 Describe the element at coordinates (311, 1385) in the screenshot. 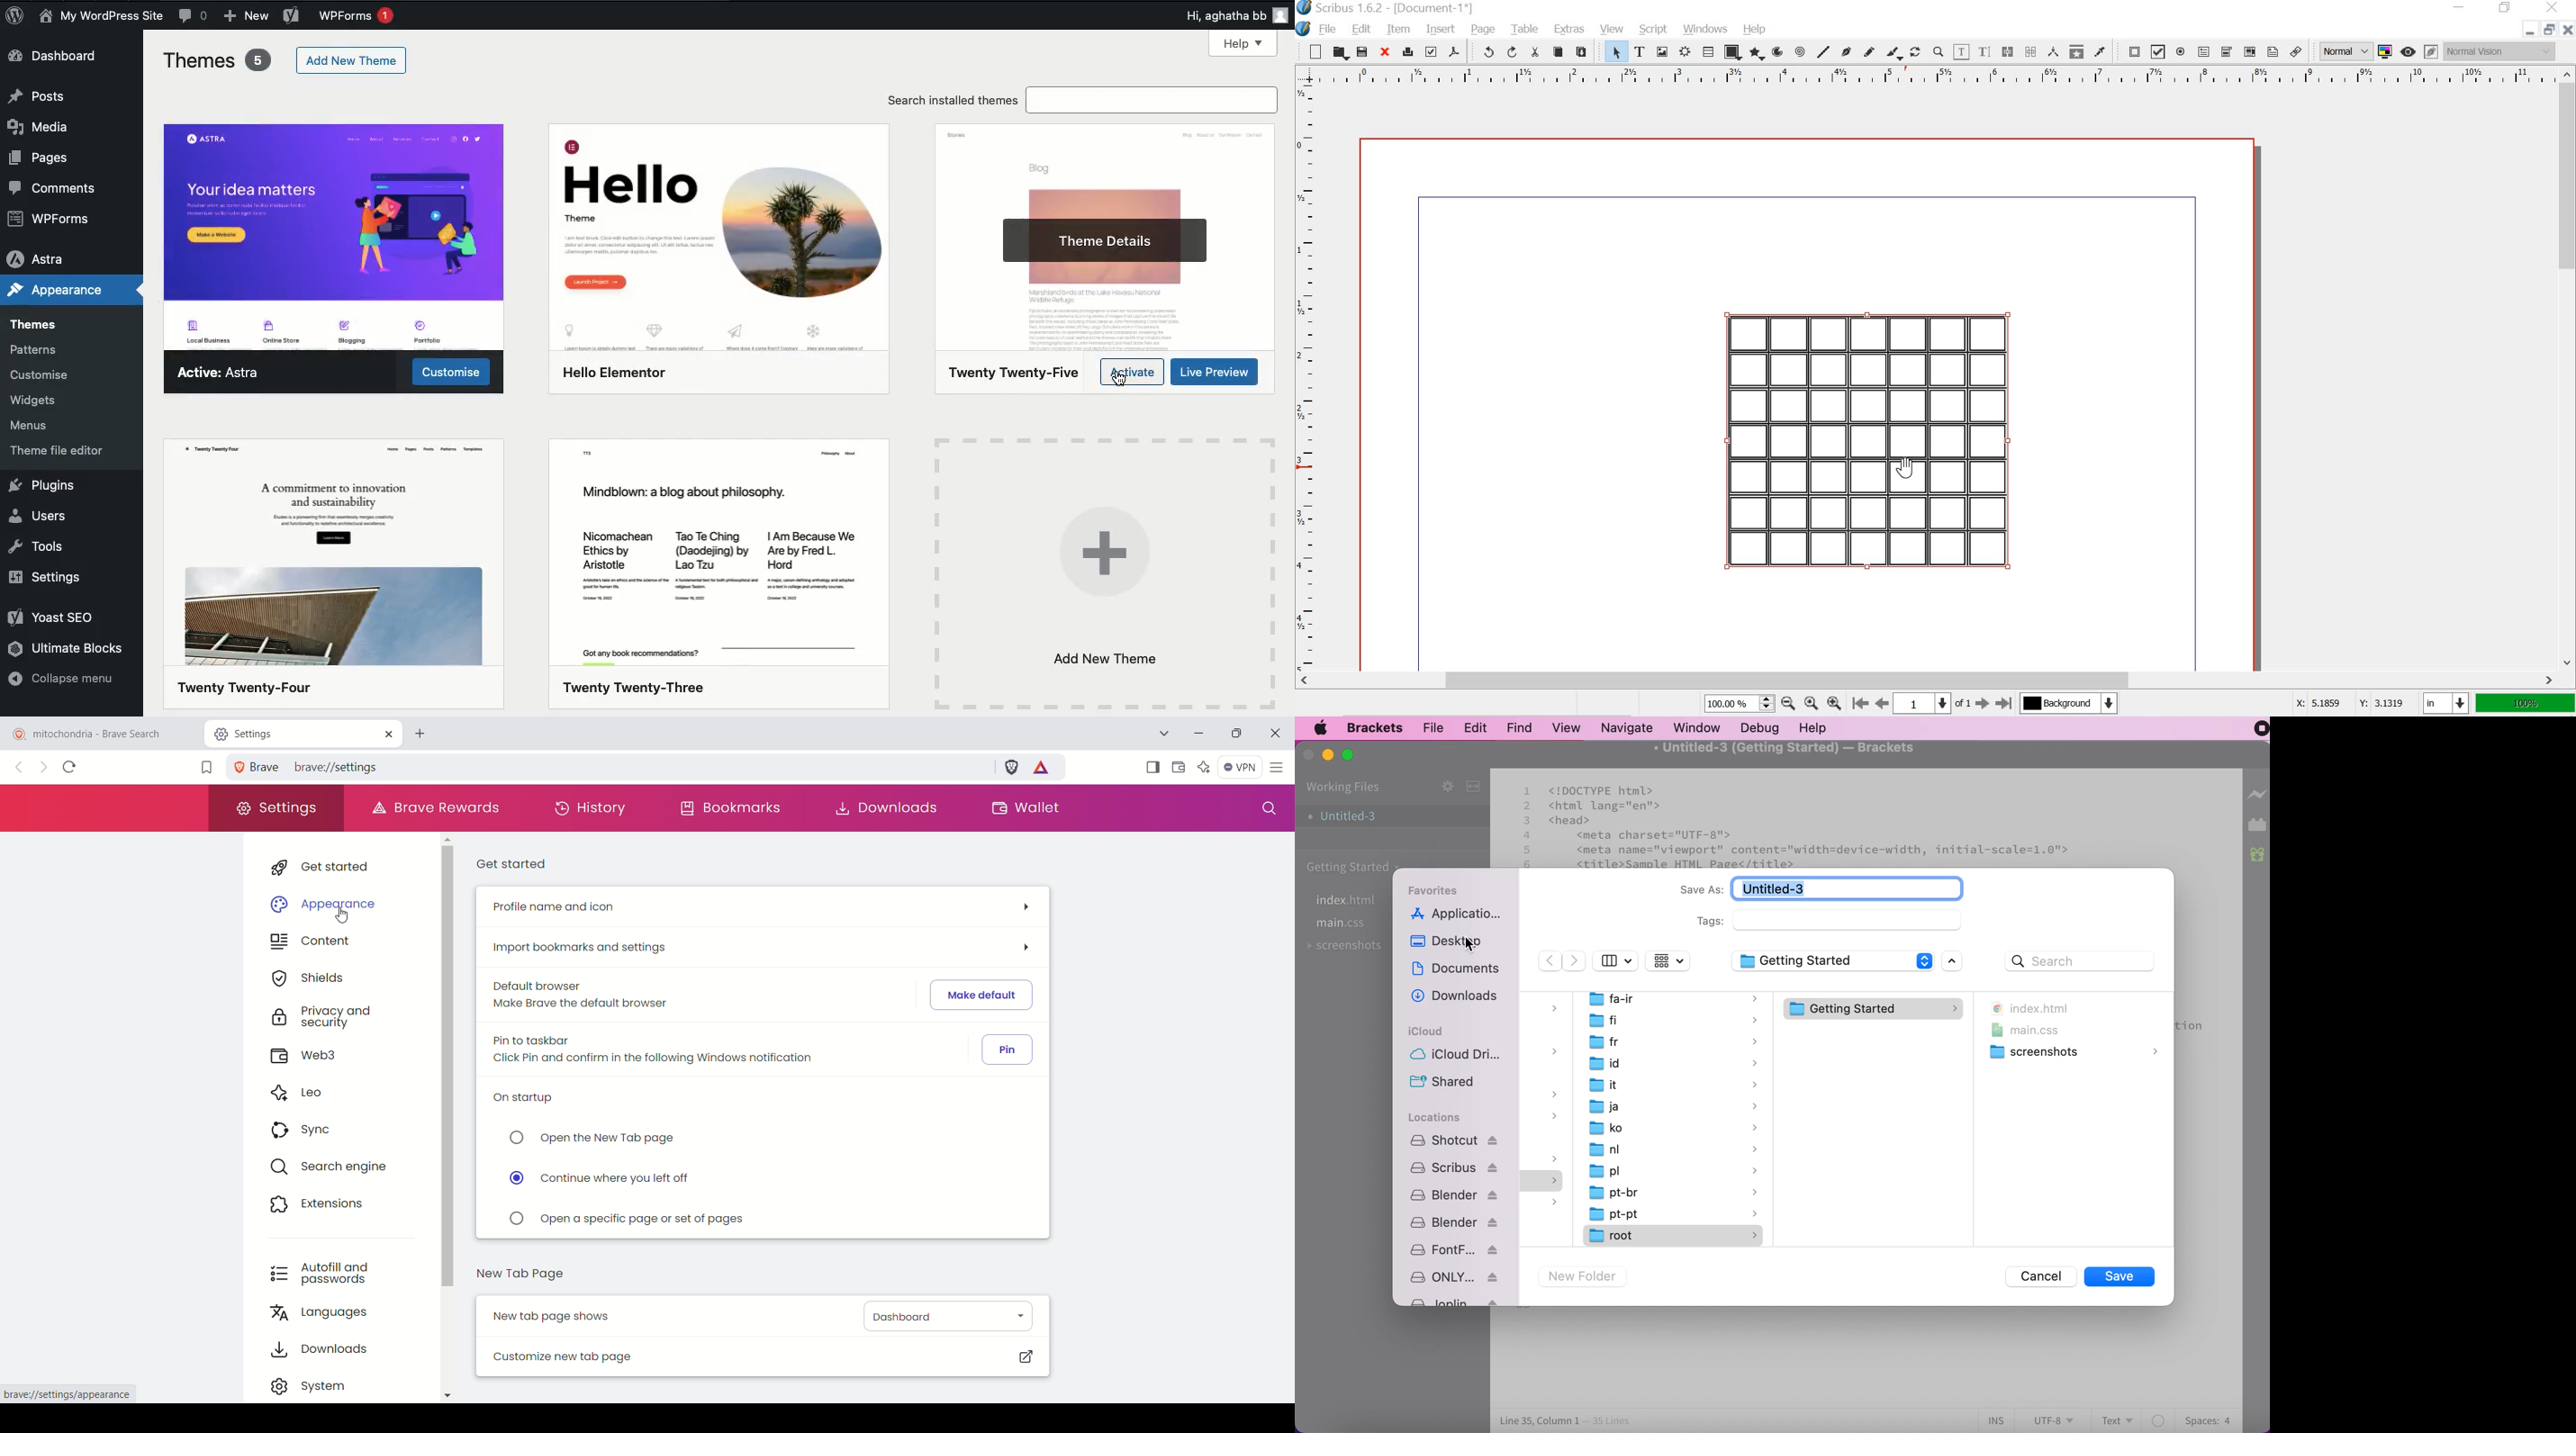

I see `system` at that location.